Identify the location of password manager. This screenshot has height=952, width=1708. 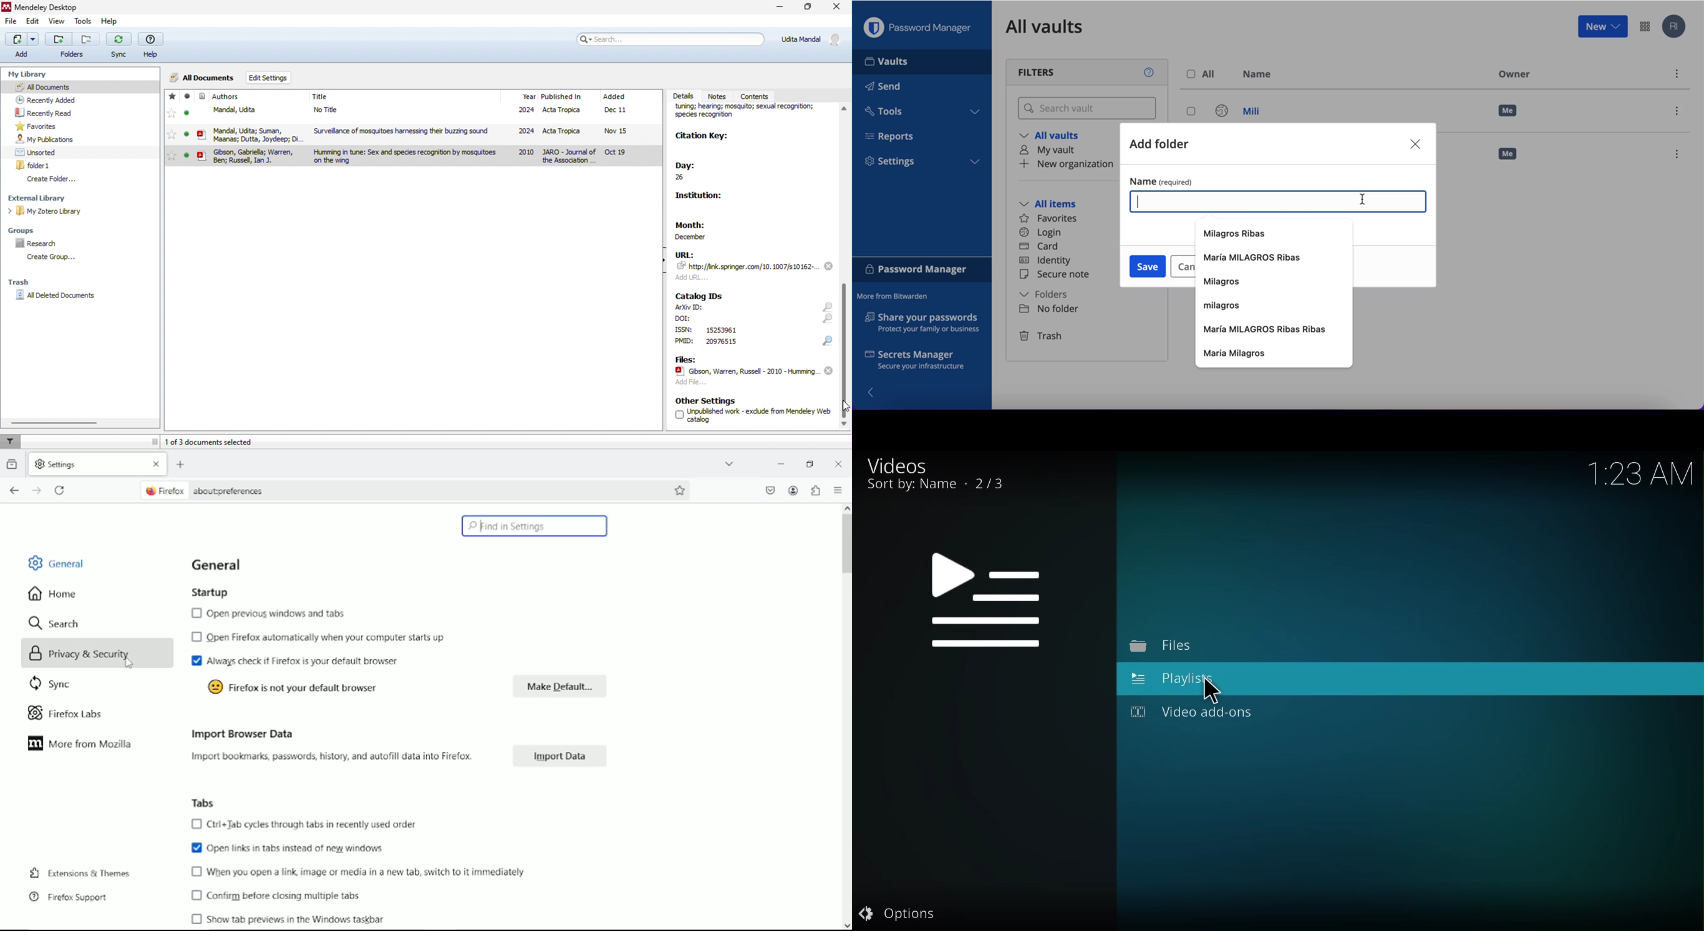
(1645, 26).